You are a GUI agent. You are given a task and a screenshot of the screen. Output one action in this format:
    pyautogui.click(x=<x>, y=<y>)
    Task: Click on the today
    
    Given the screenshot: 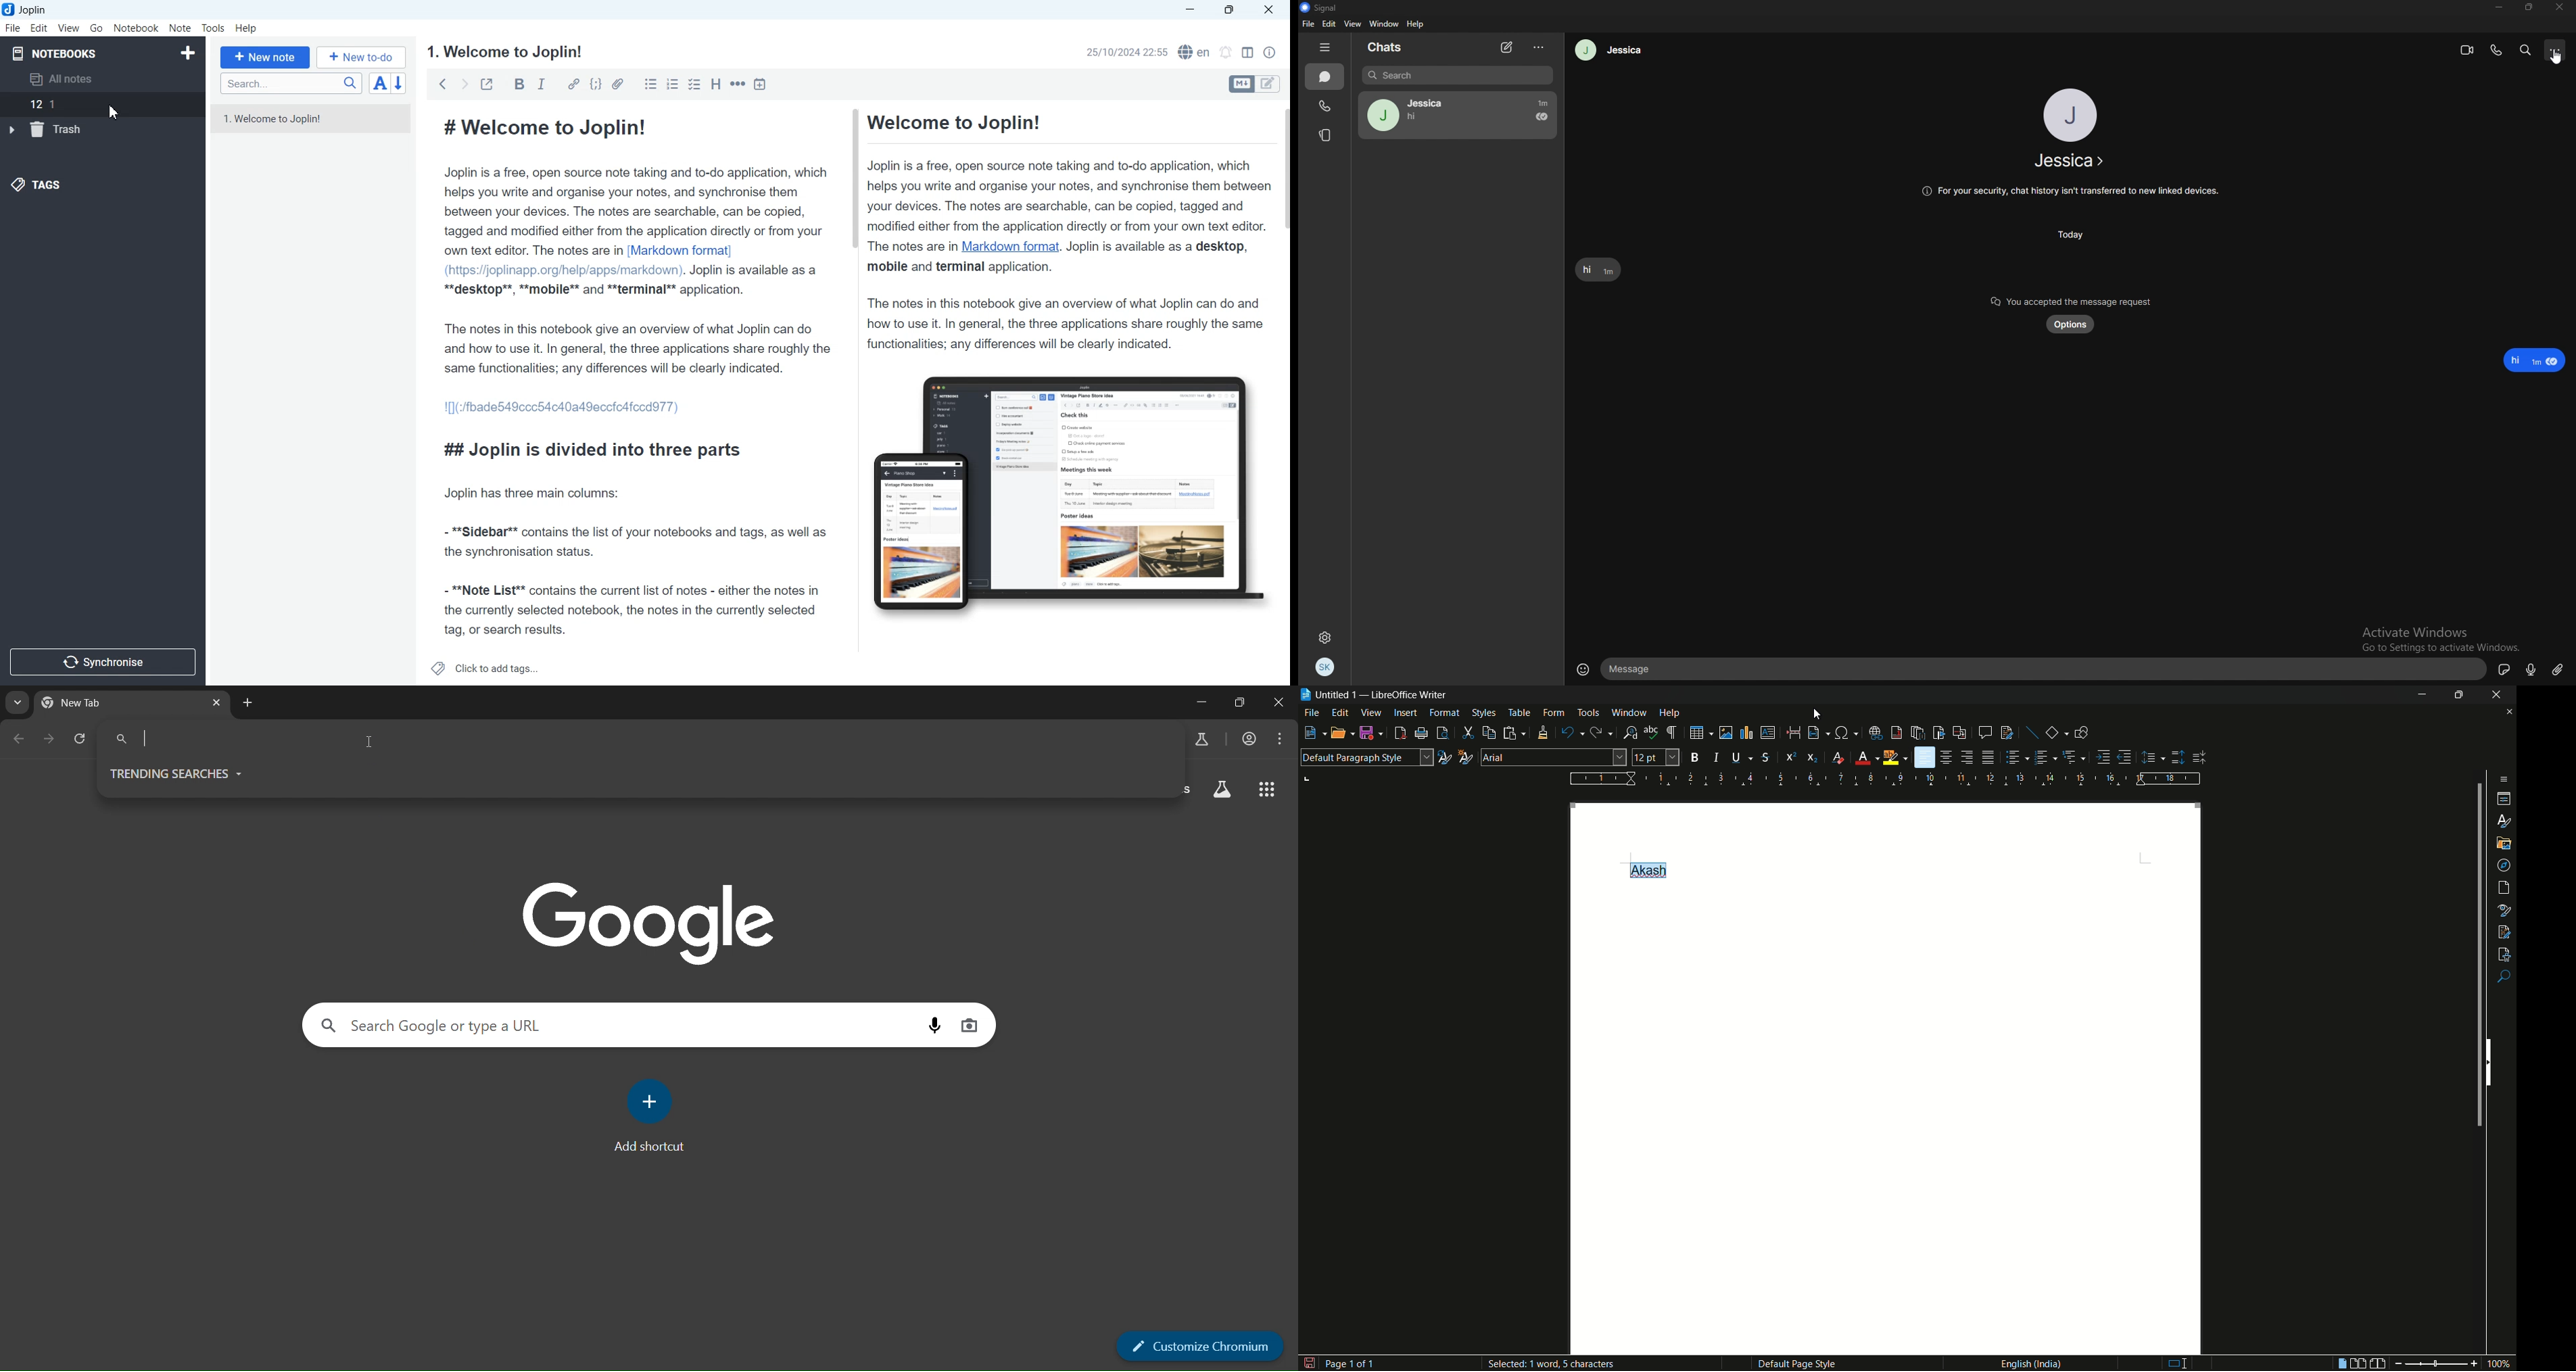 What is the action you would take?
    pyautogui.click(x=2071, y=234)
    